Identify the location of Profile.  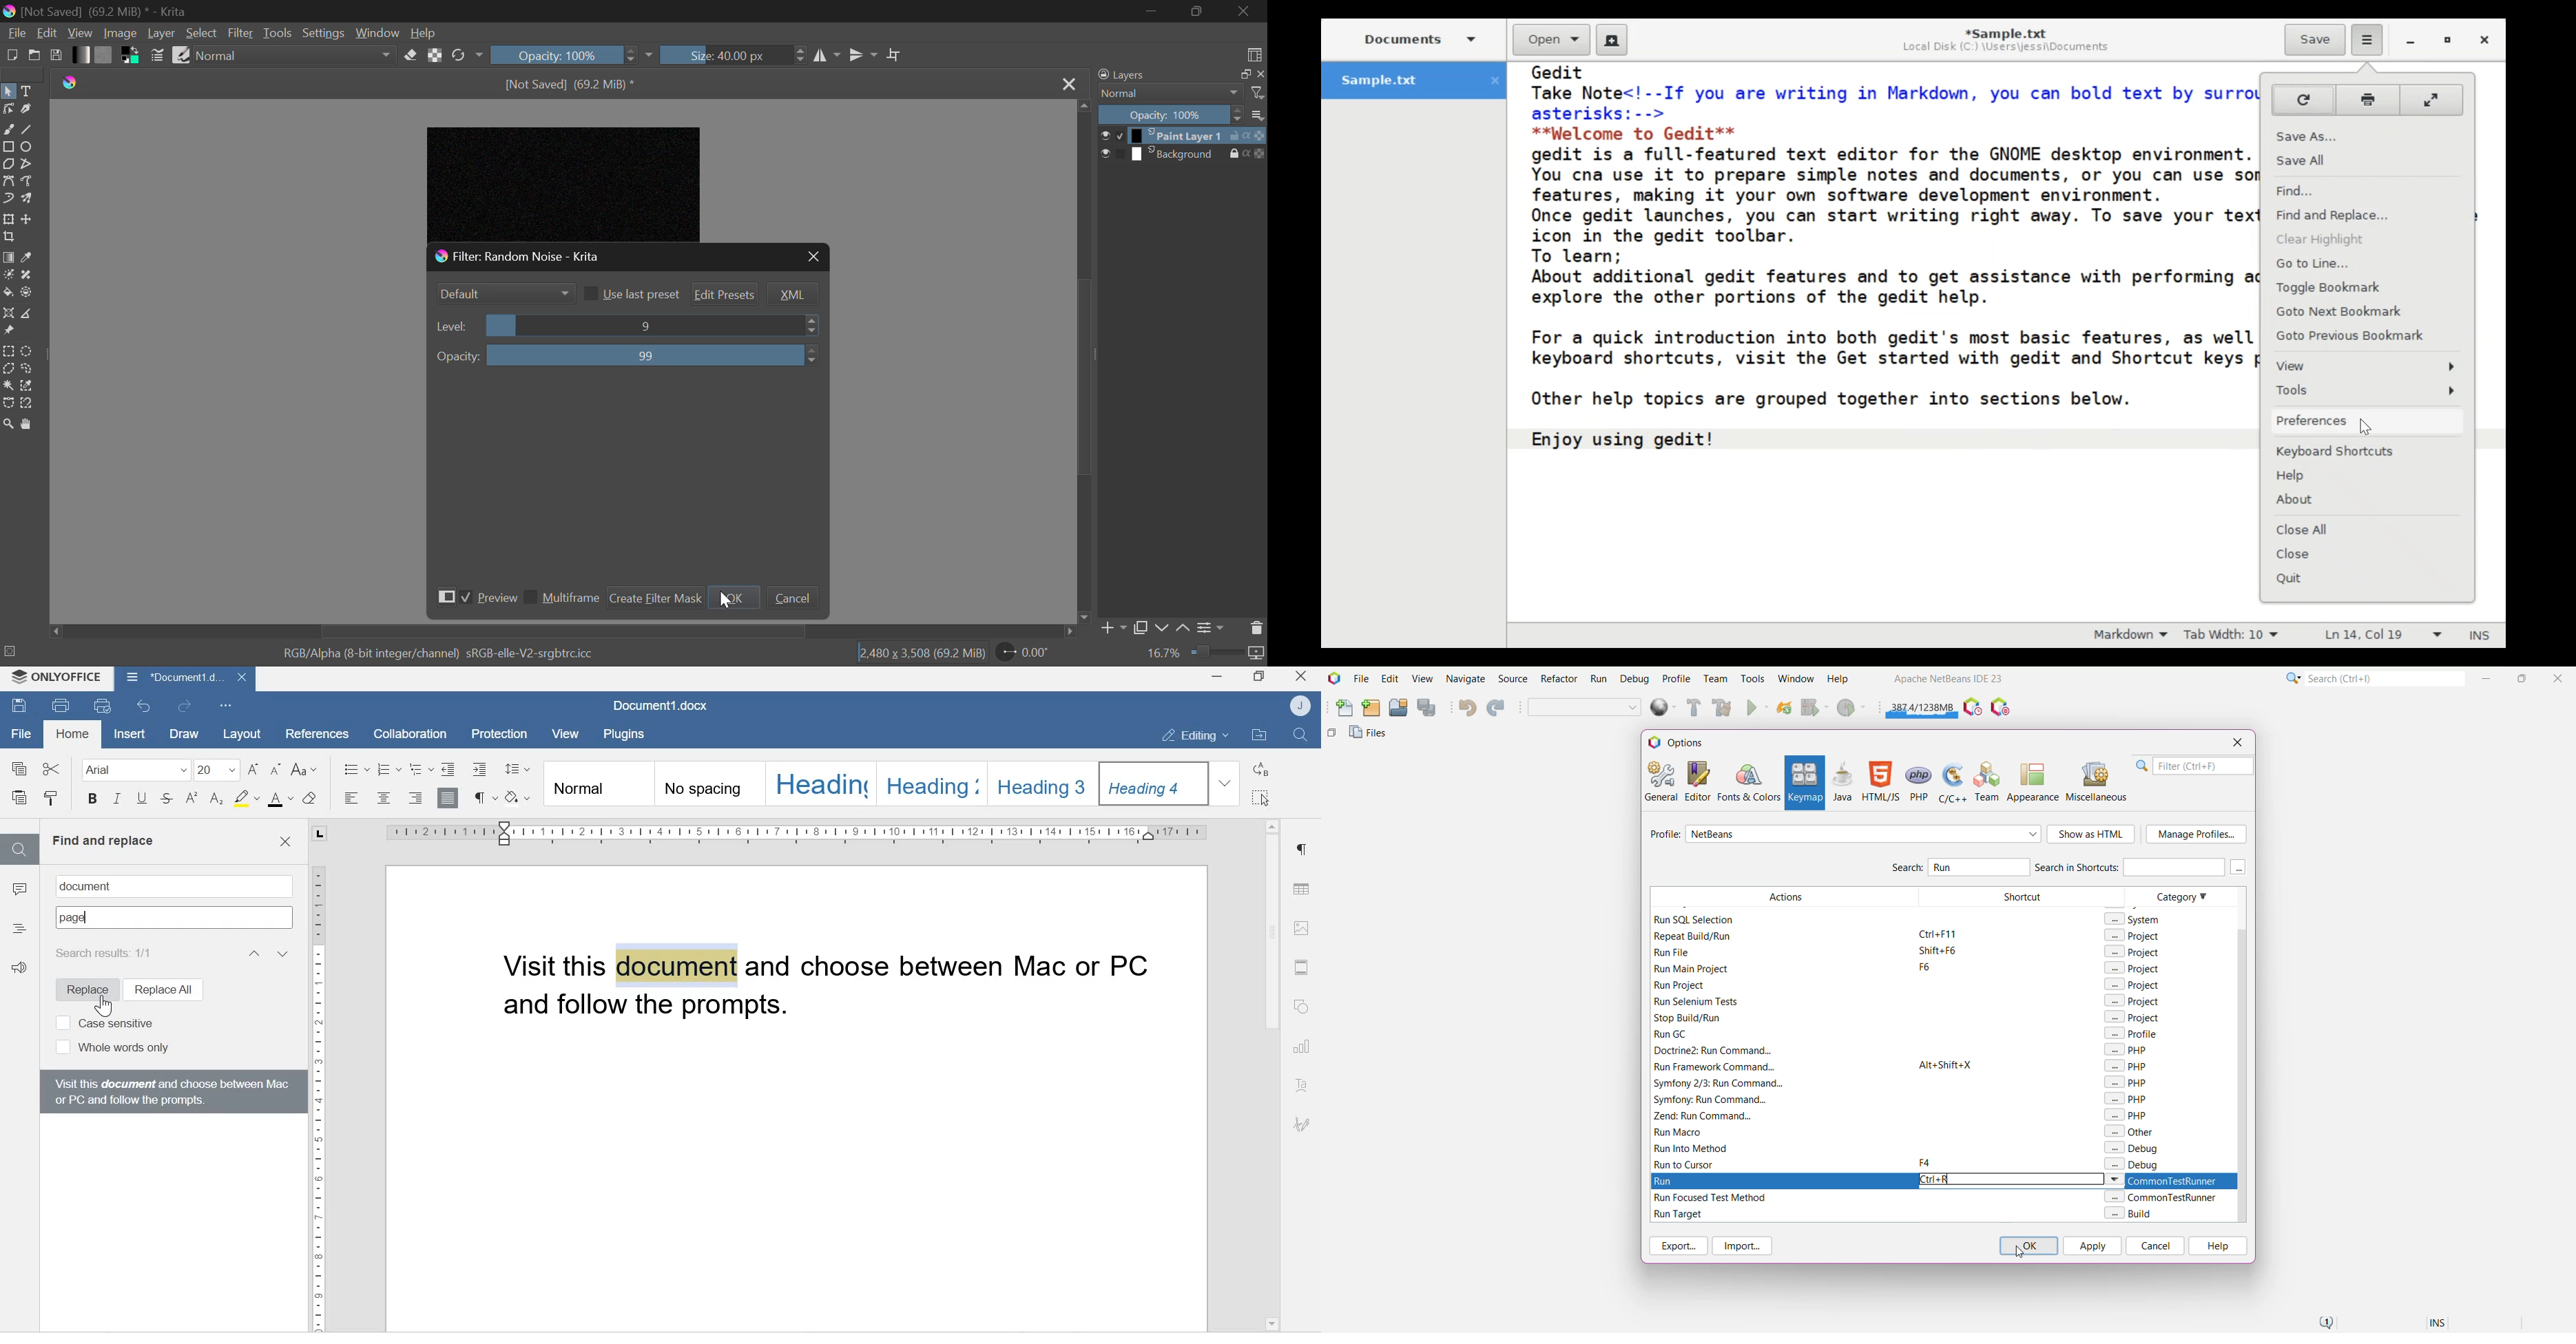
(1677, 678).